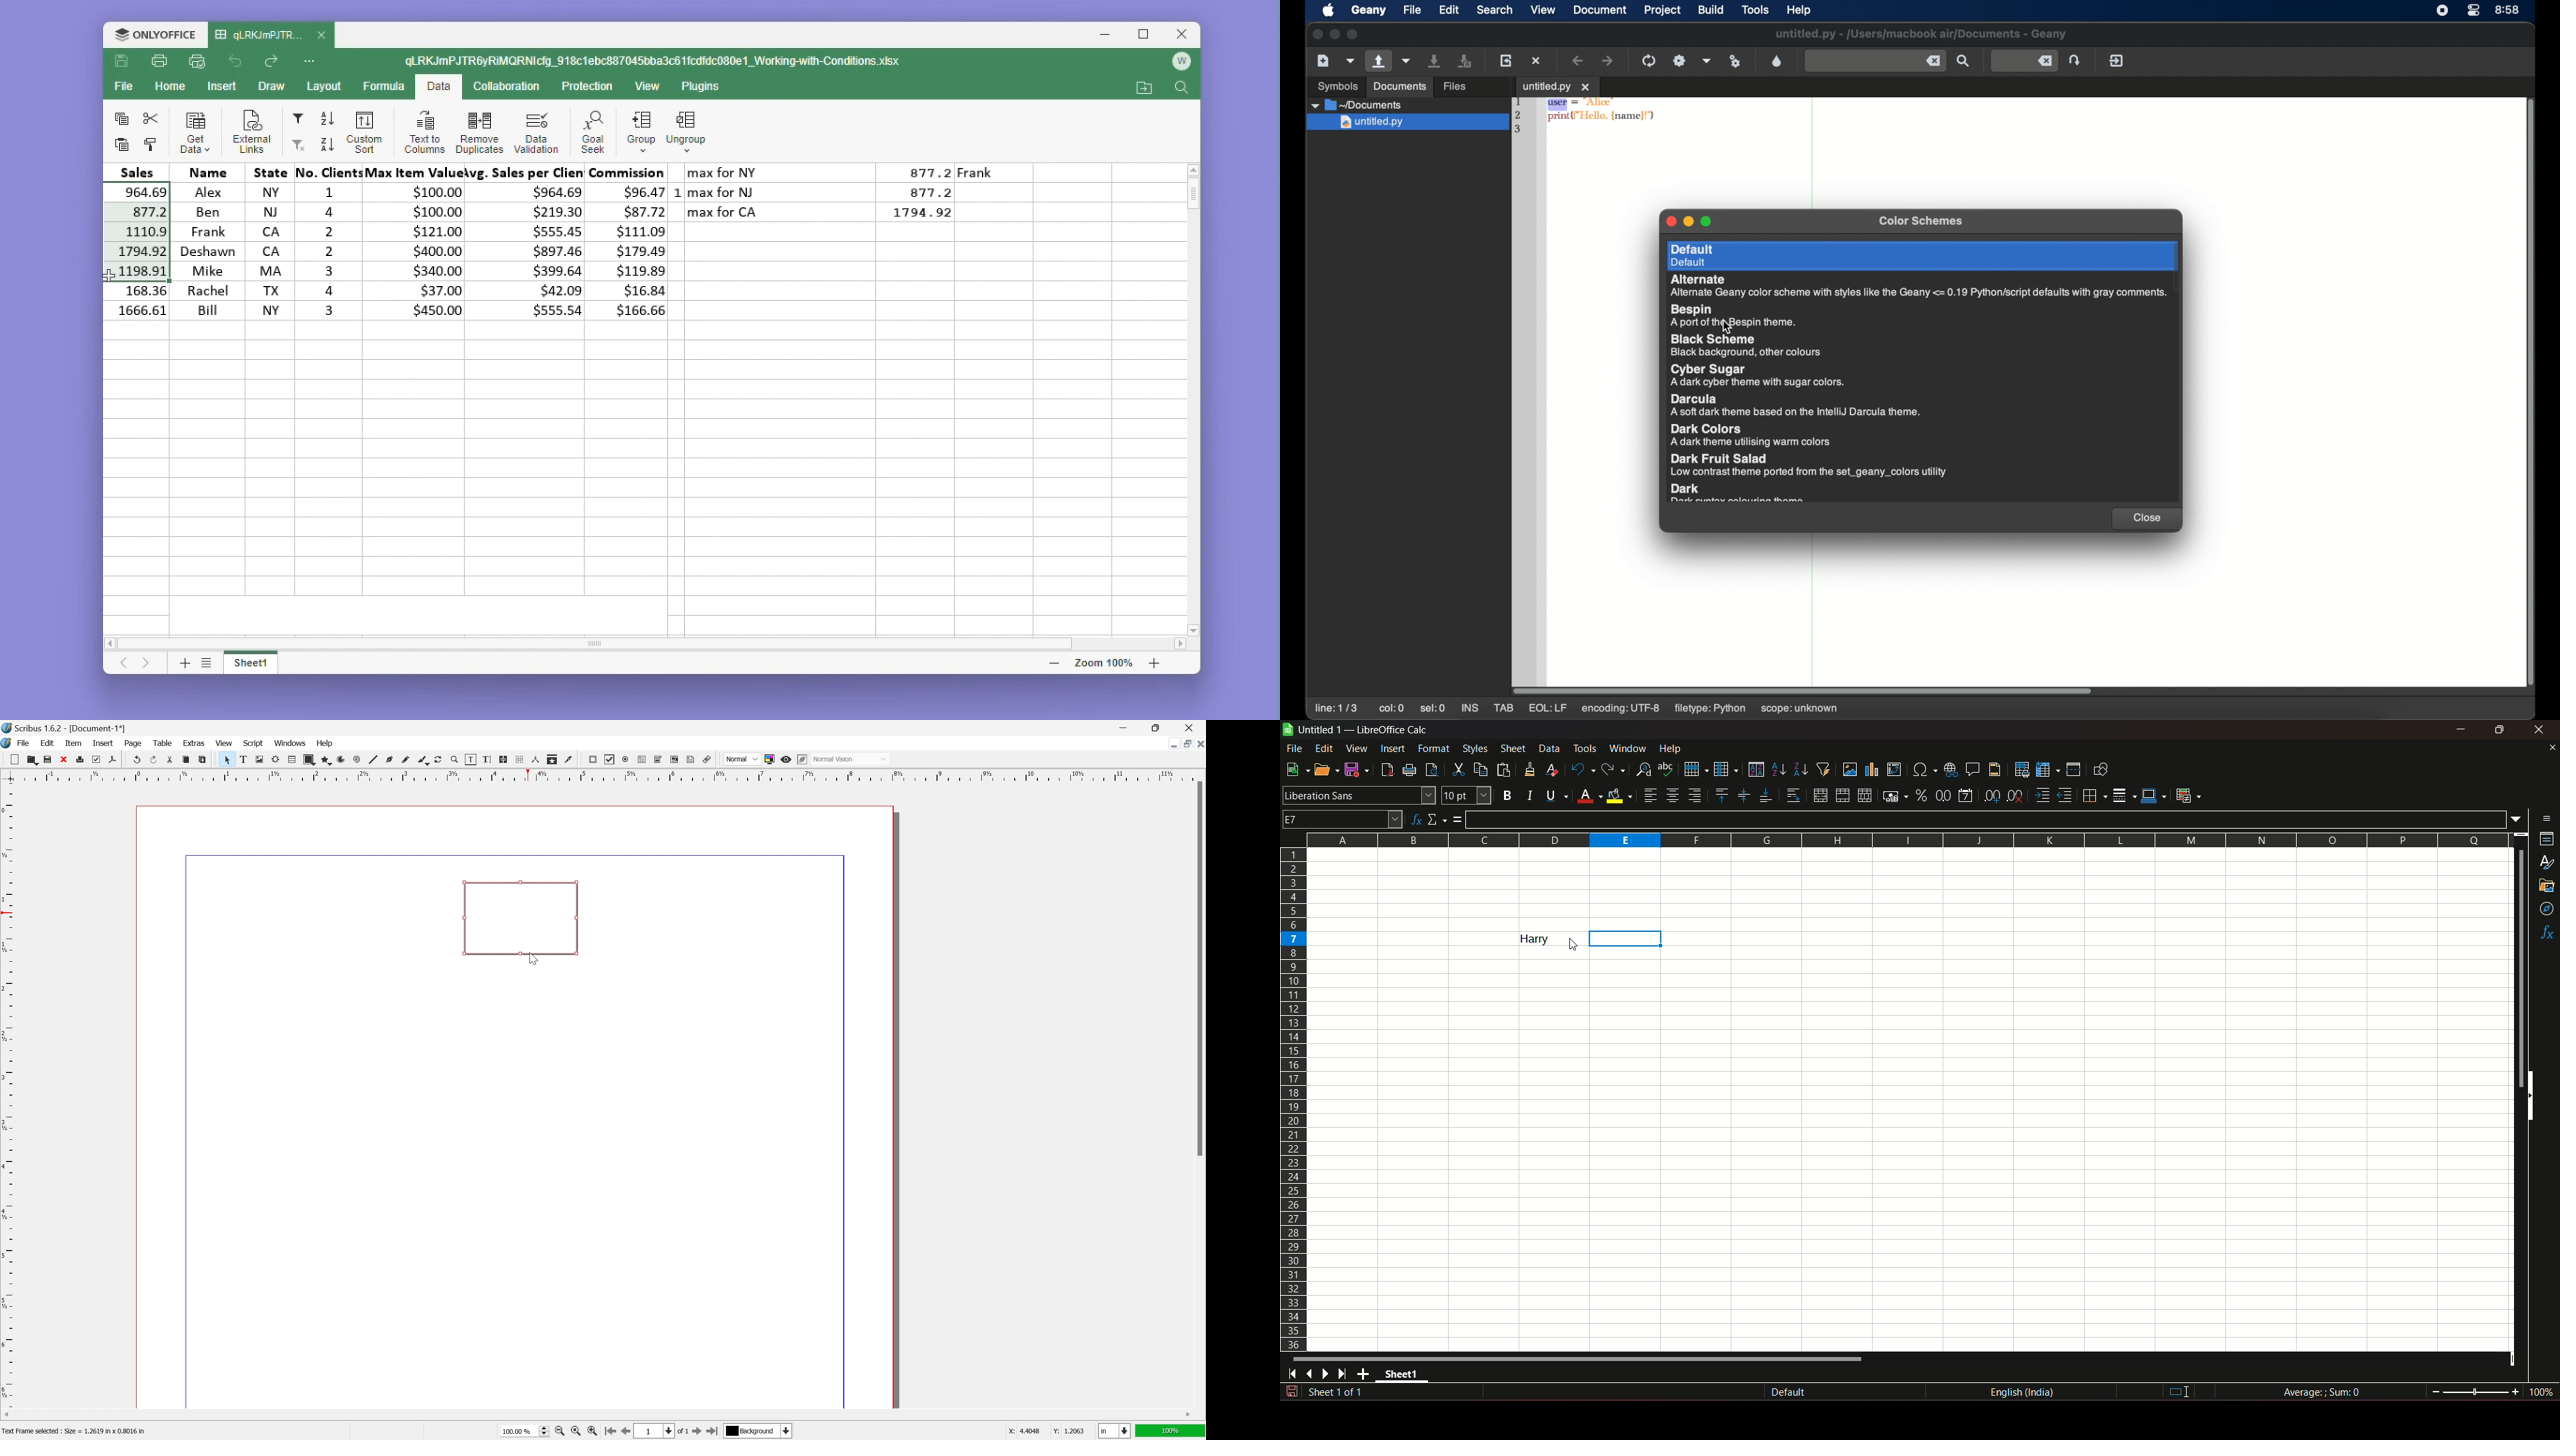  I want to click on column, so click(1725, 768).